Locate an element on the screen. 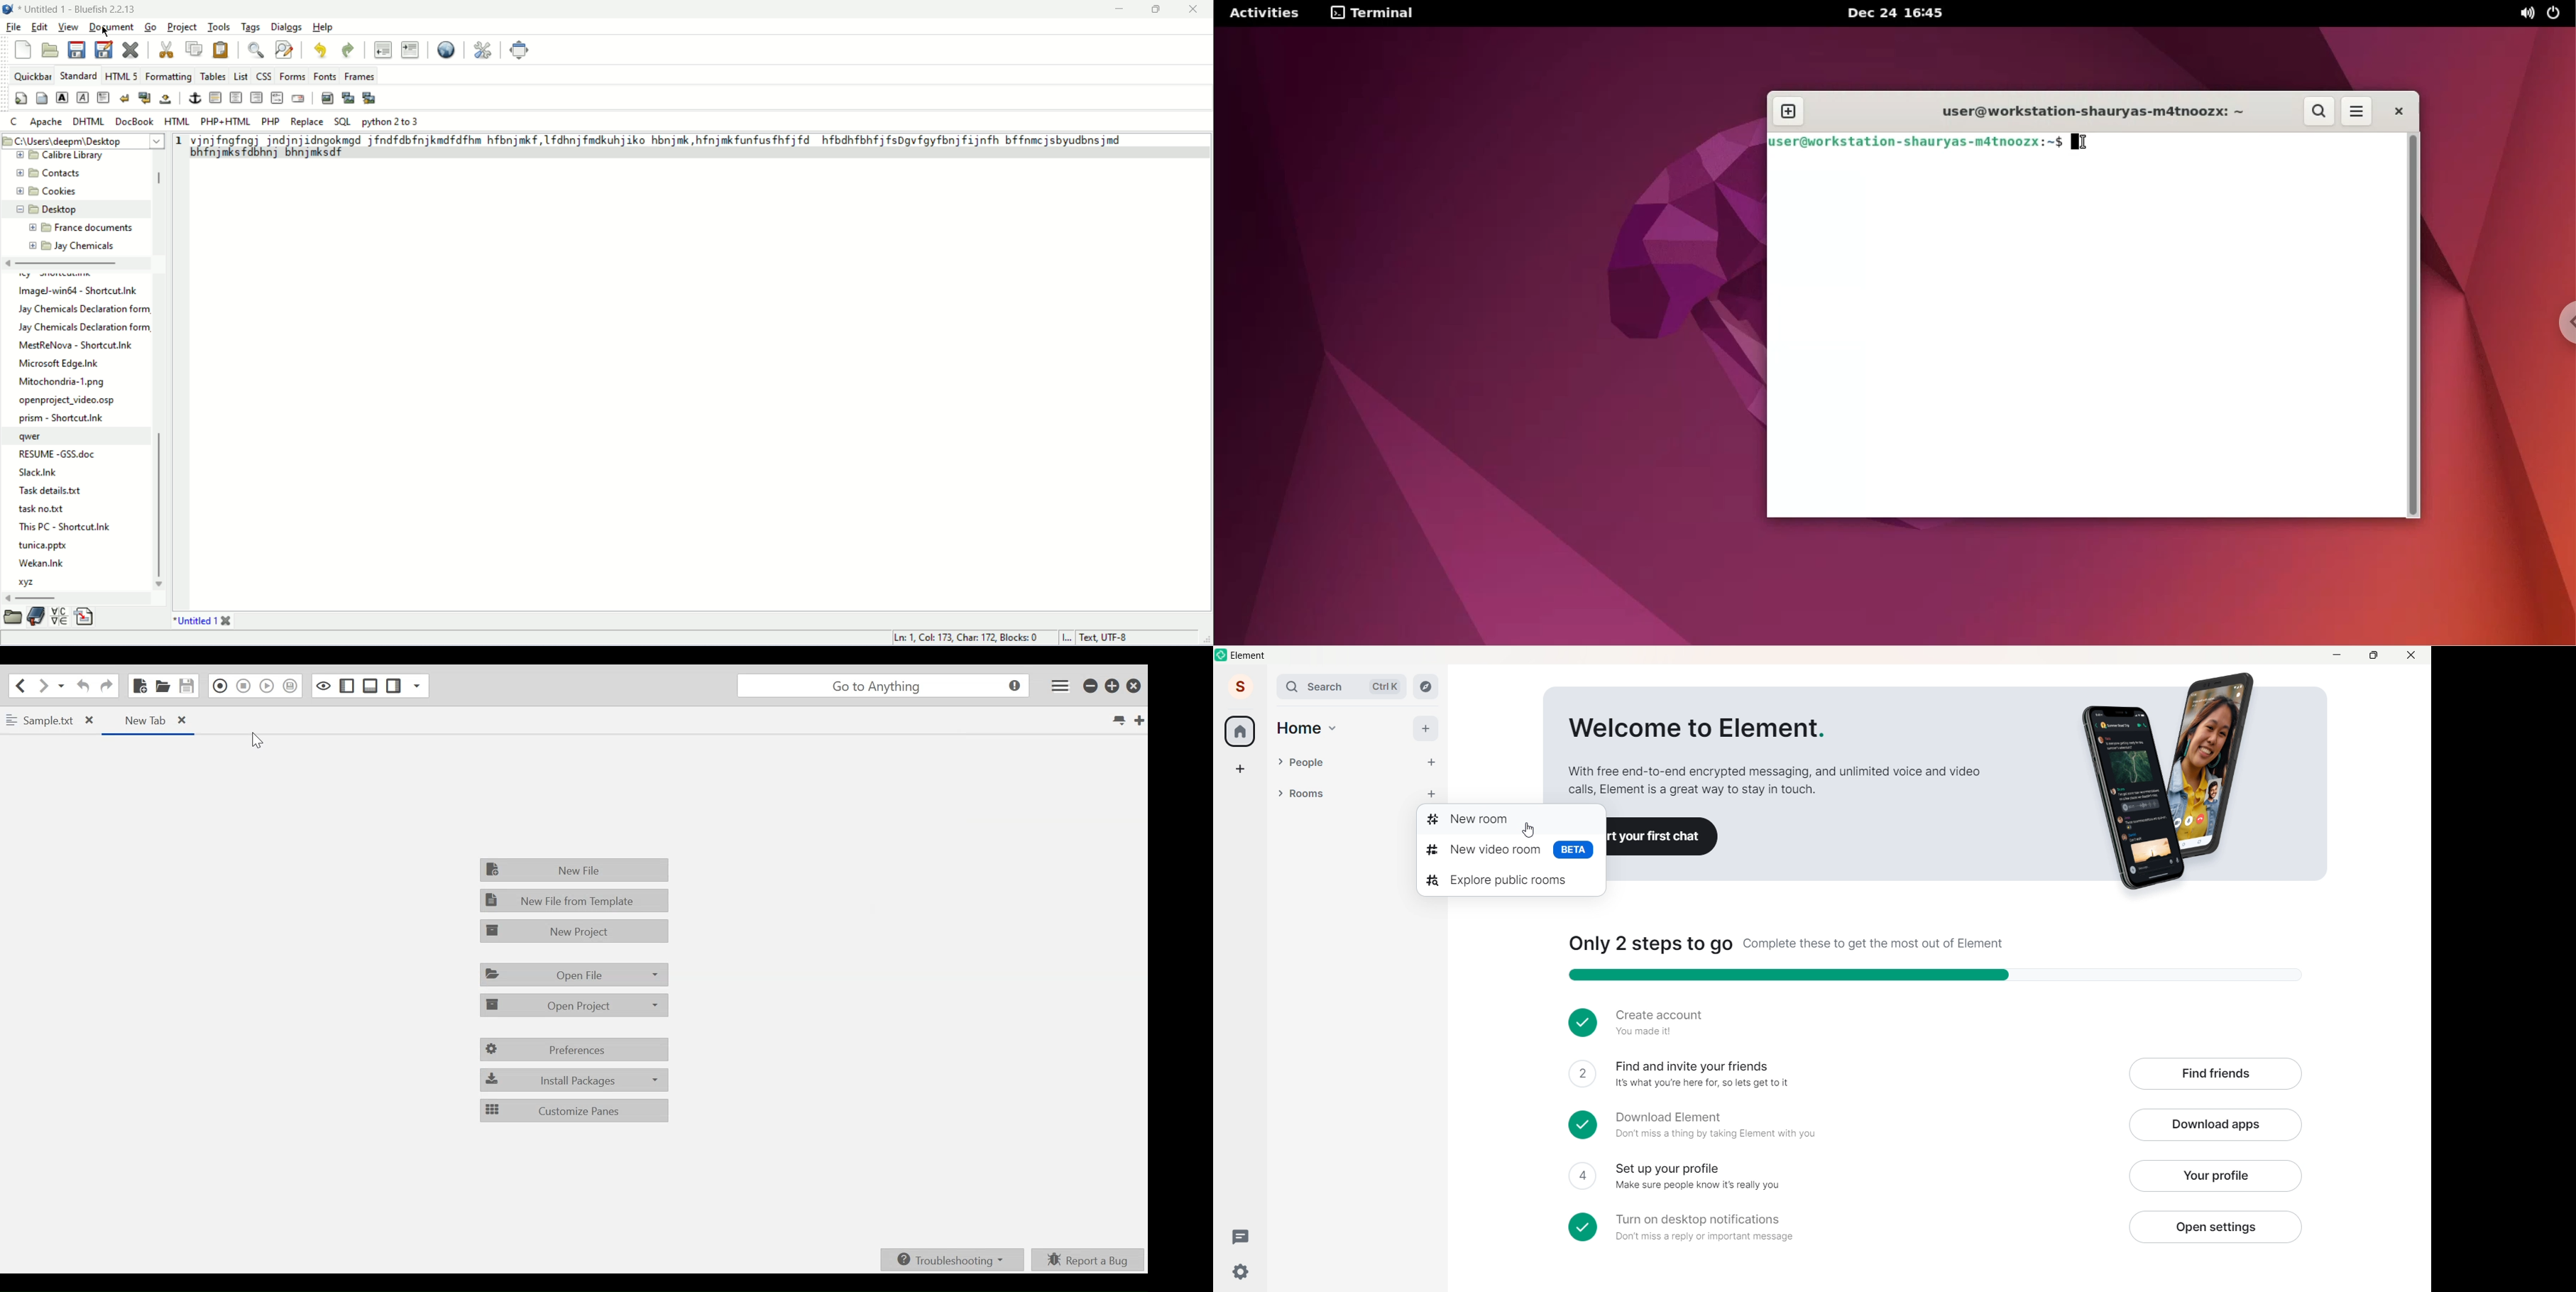 The image size is (2576, 1316). Account is located at coordinates (1240, 686).